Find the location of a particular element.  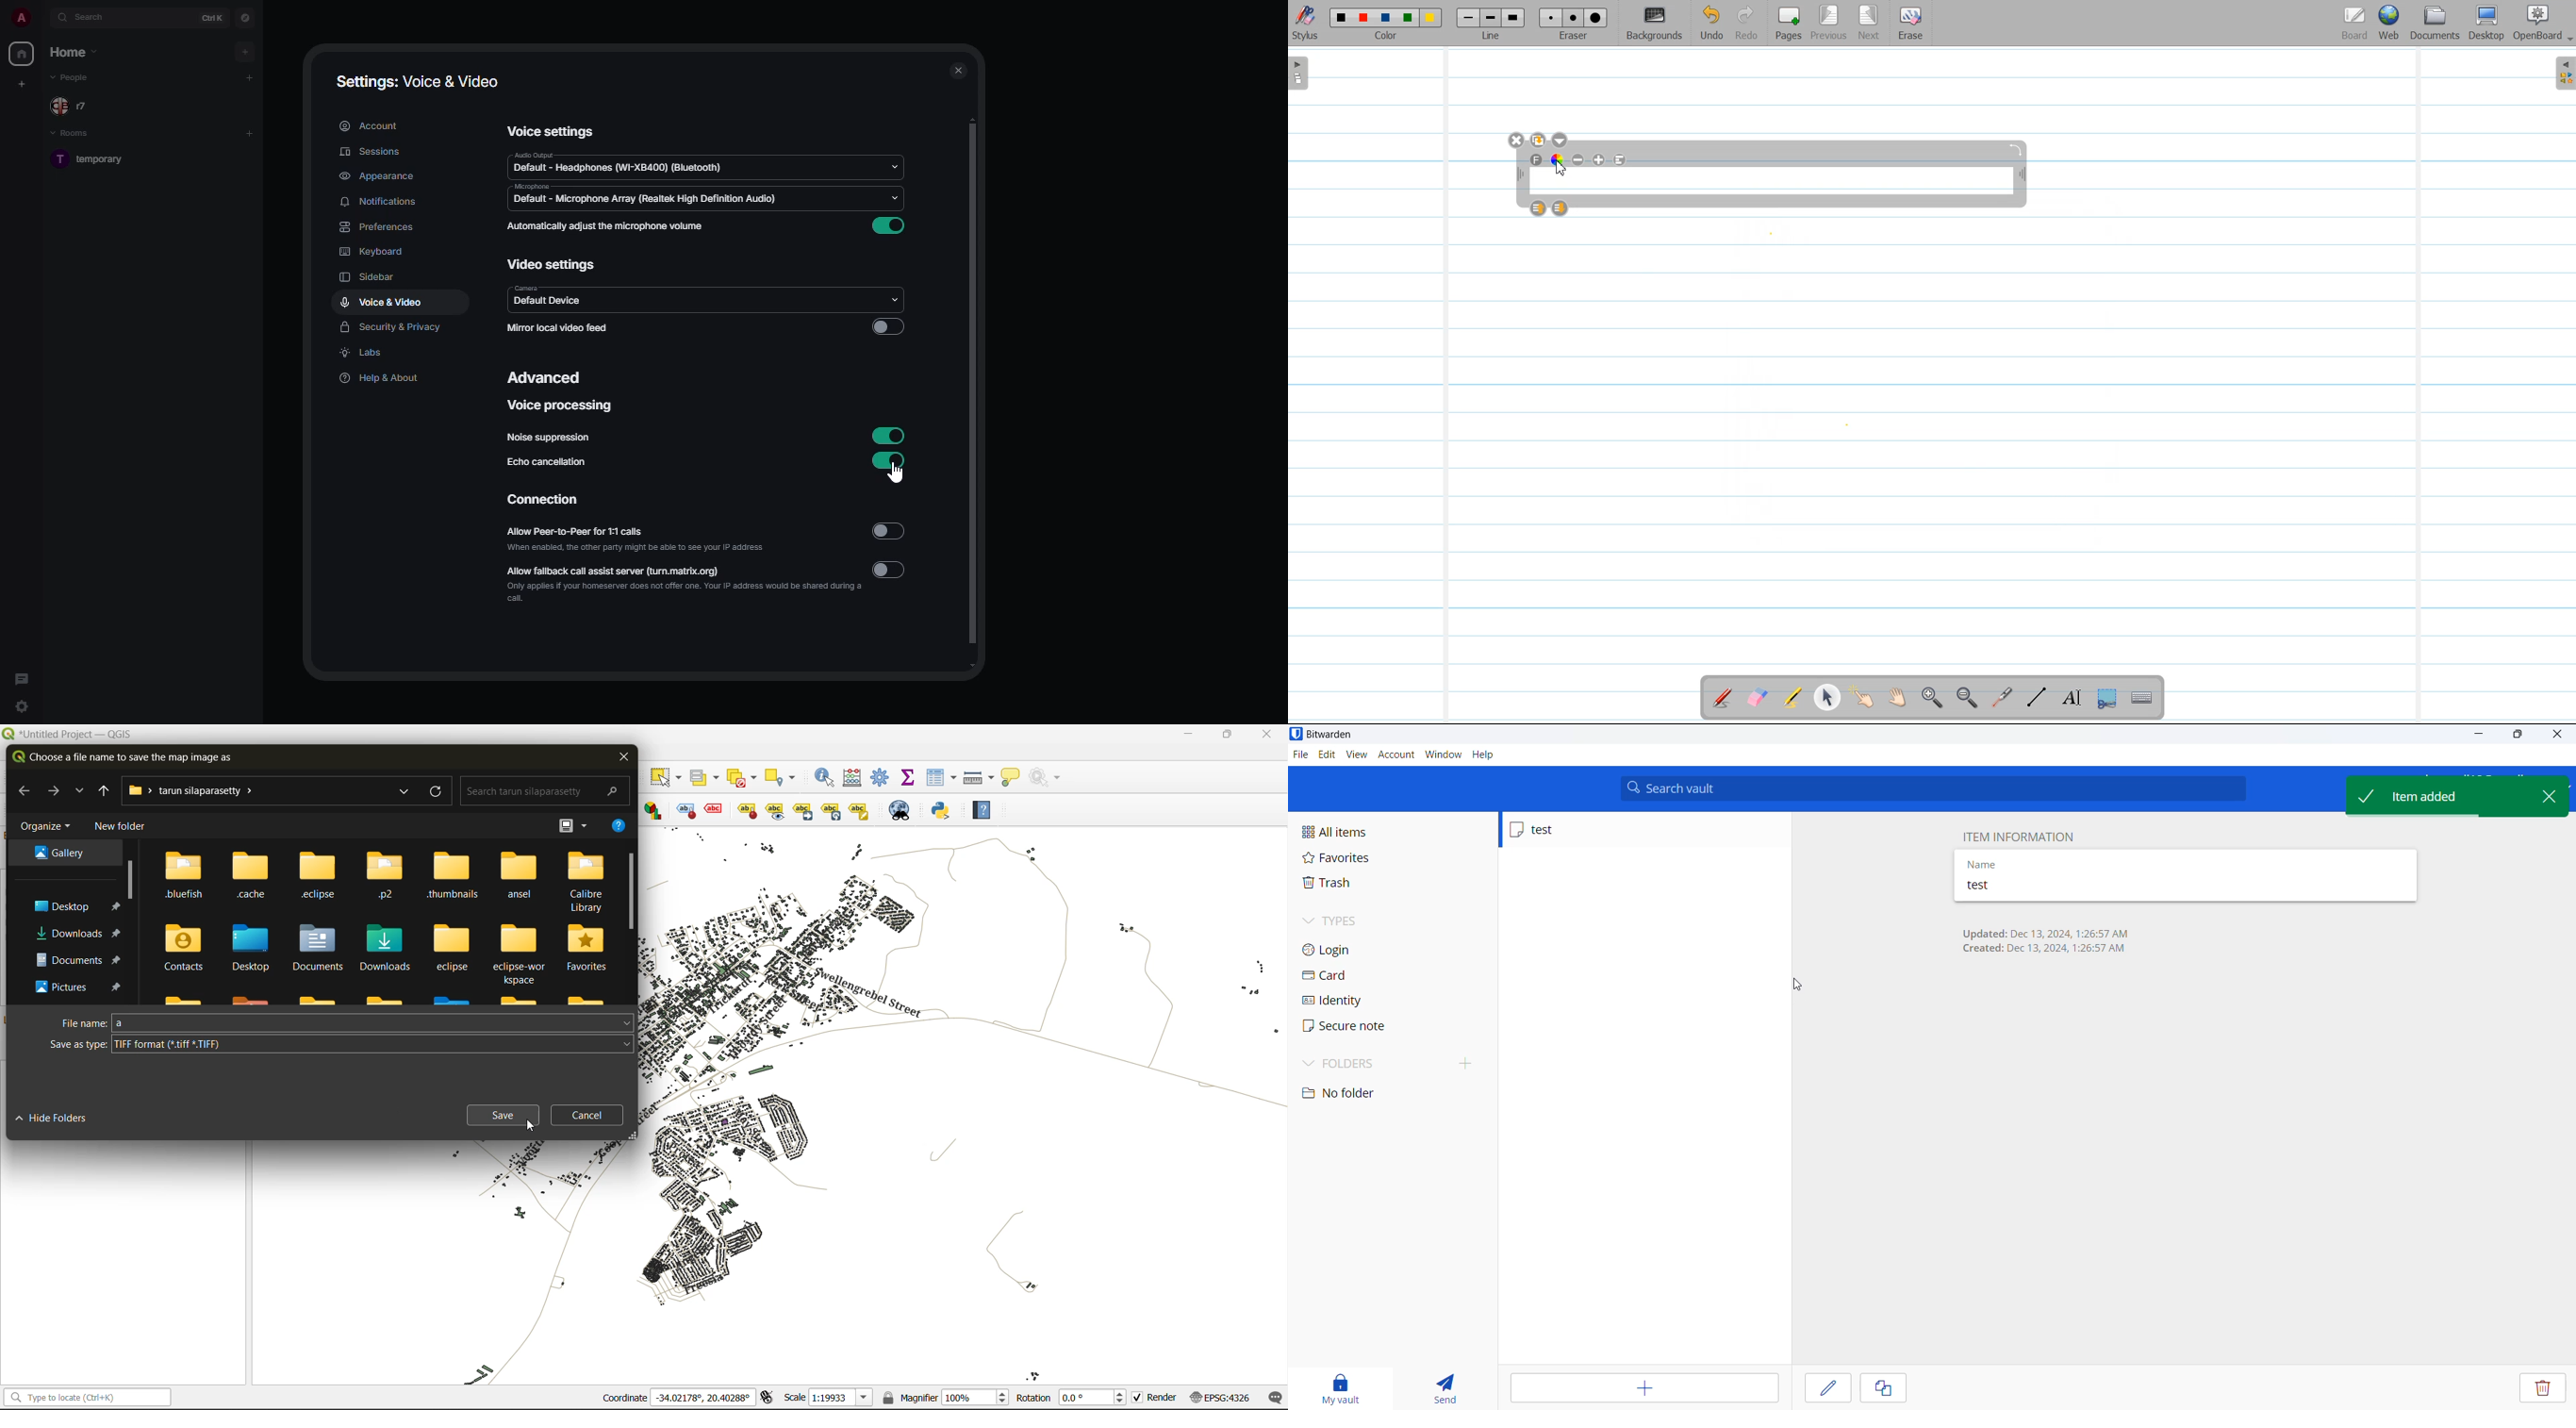

drop down is located at coordinates (895, 299).